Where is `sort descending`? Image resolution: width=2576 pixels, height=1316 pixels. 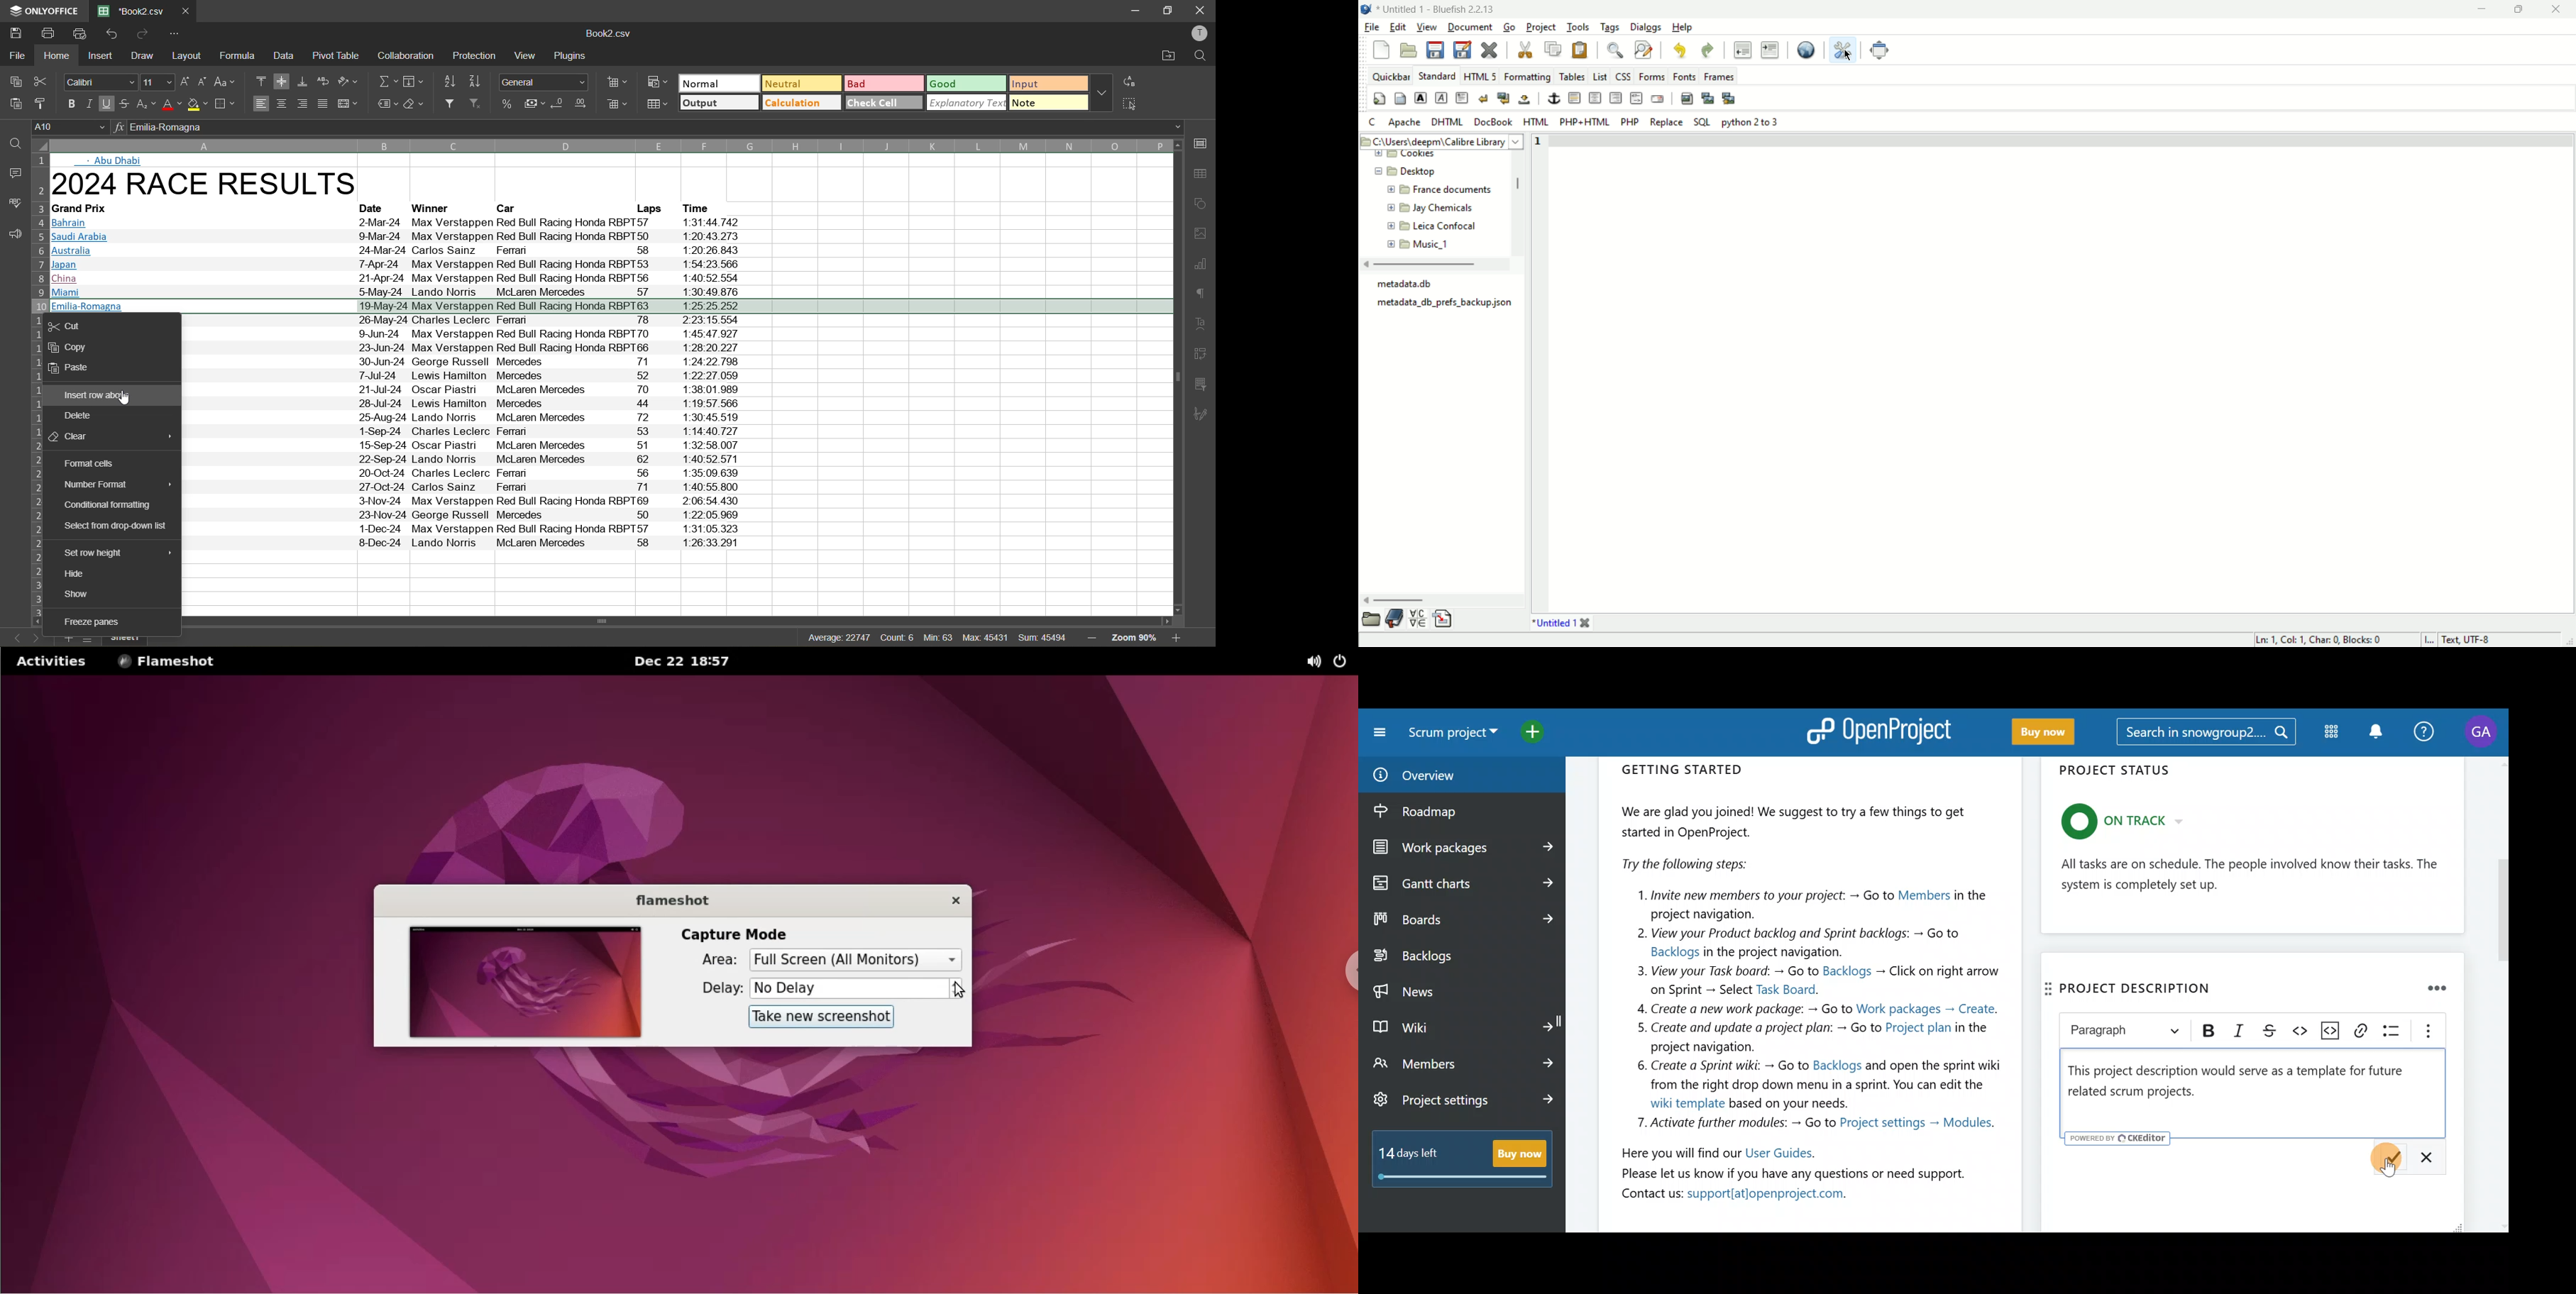 sort descending is located at coordinates (475, 81).